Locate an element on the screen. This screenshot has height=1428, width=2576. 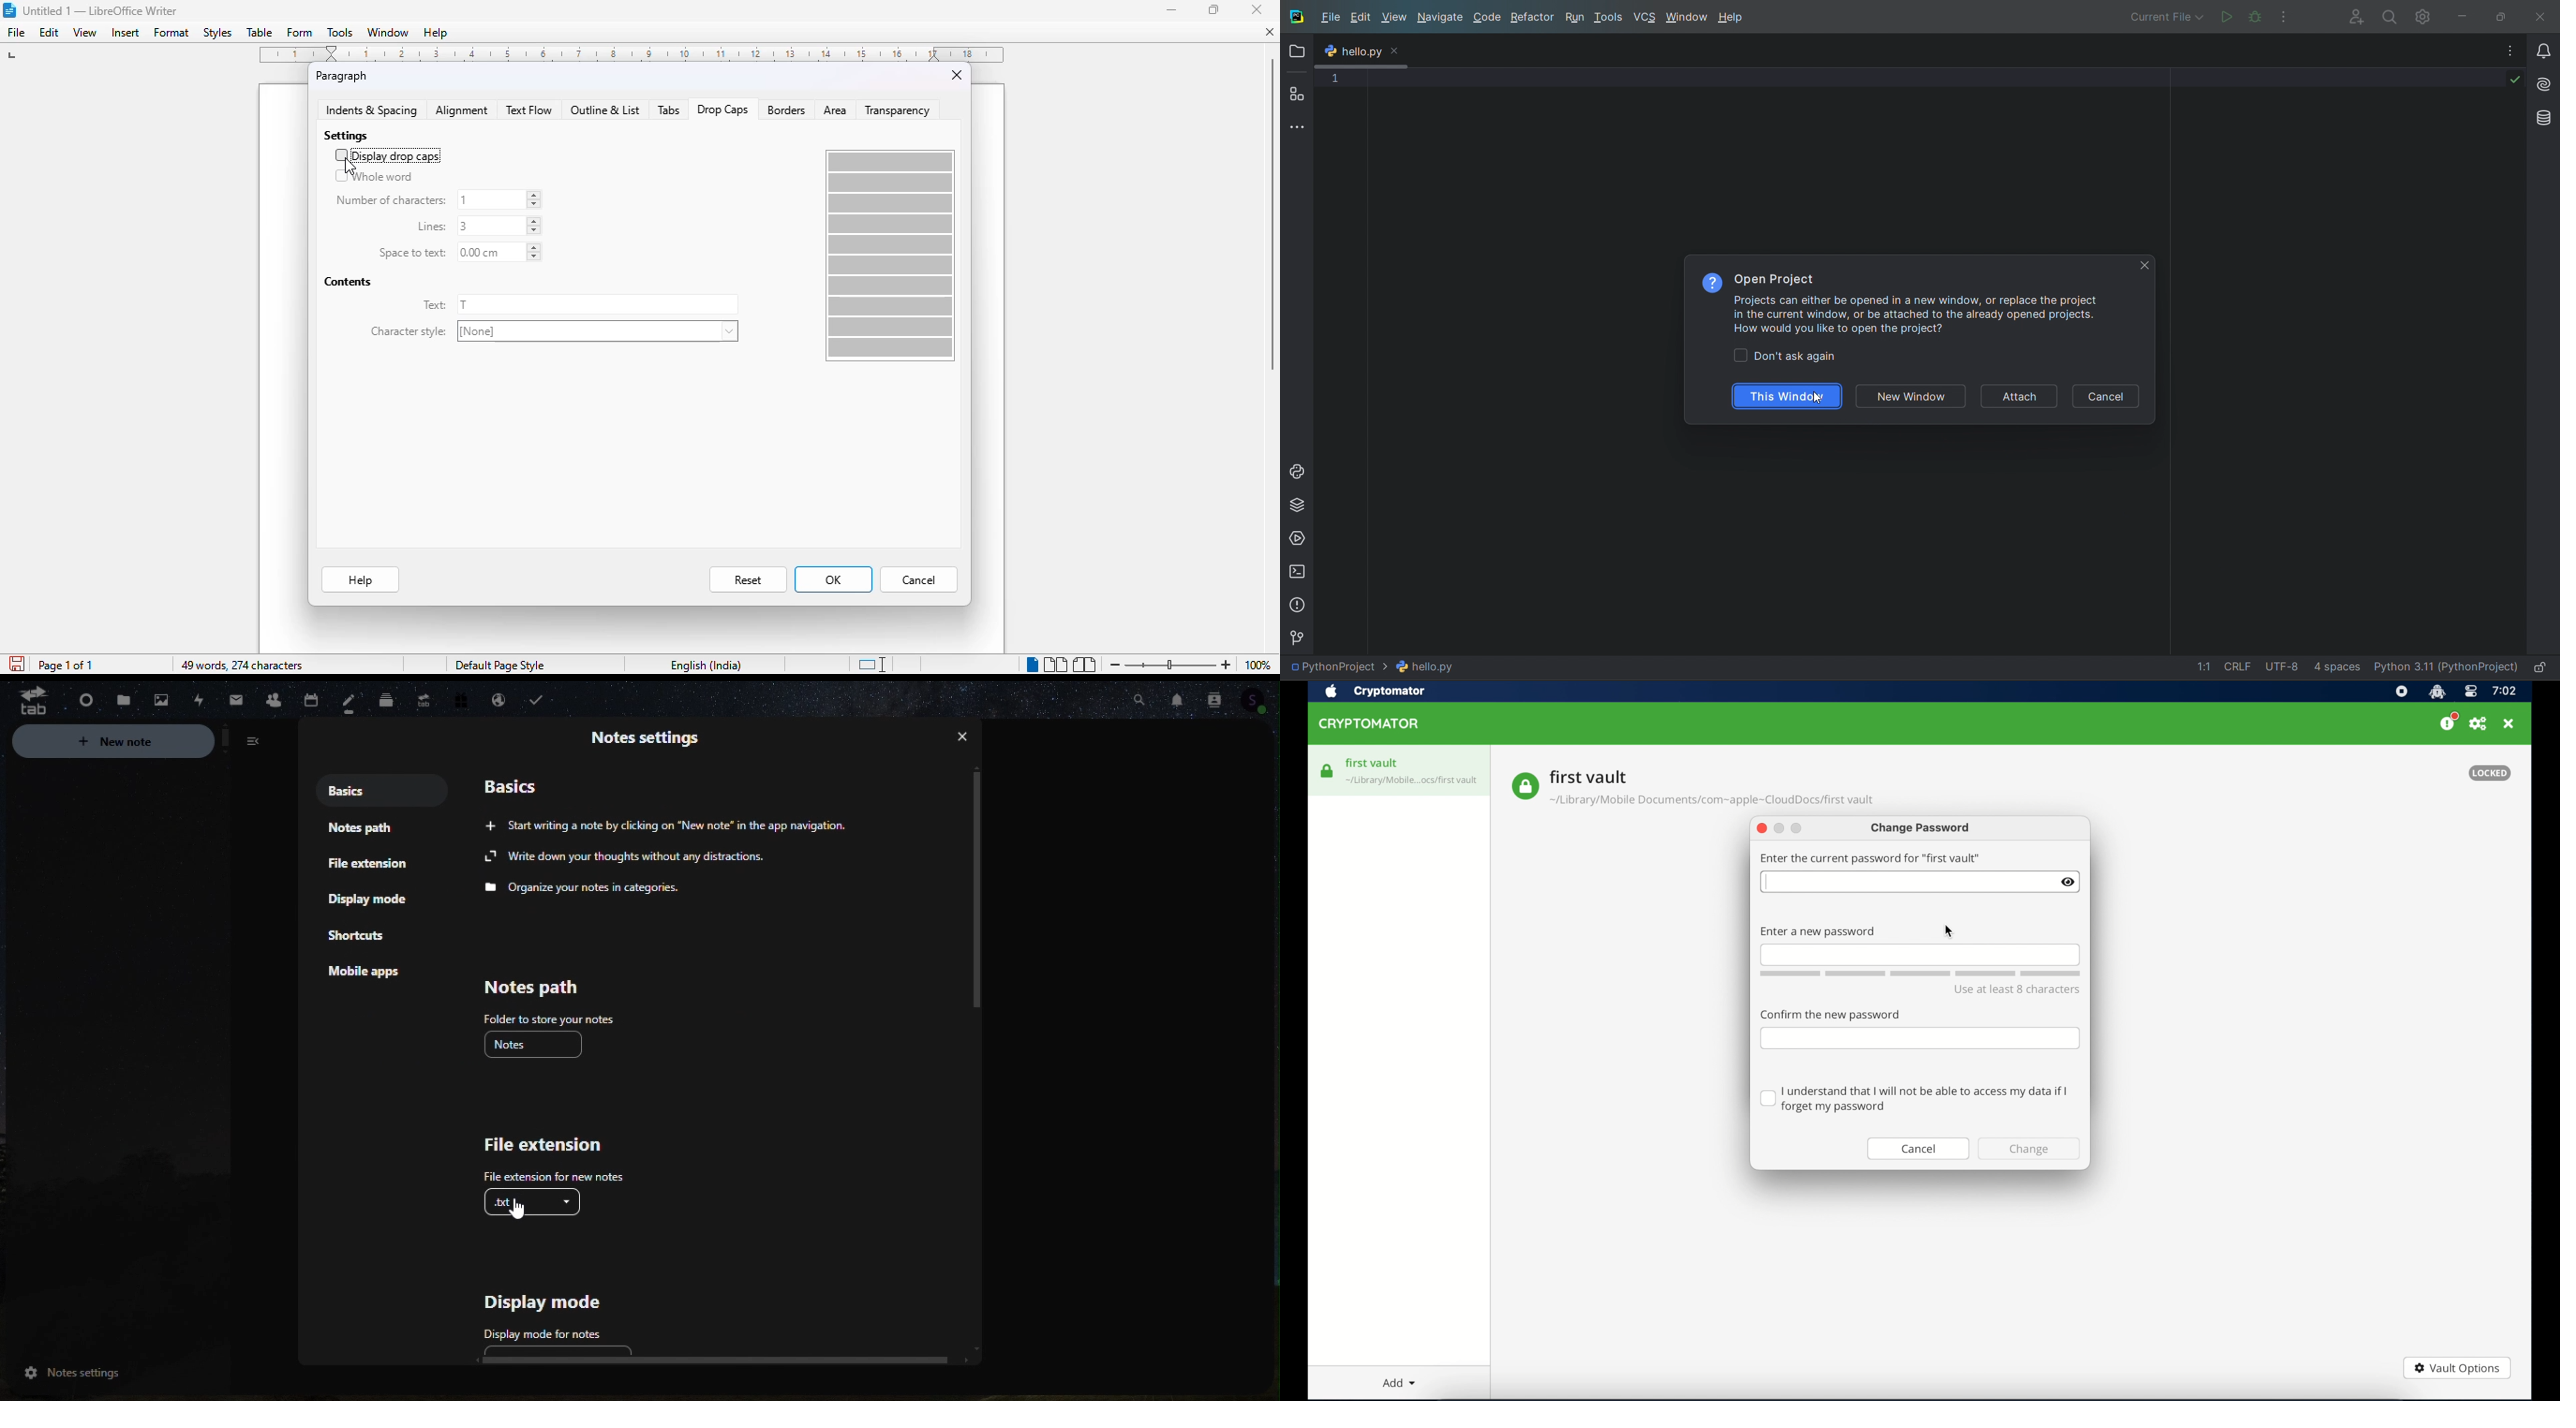
time is located at coordinates (2504, 692).